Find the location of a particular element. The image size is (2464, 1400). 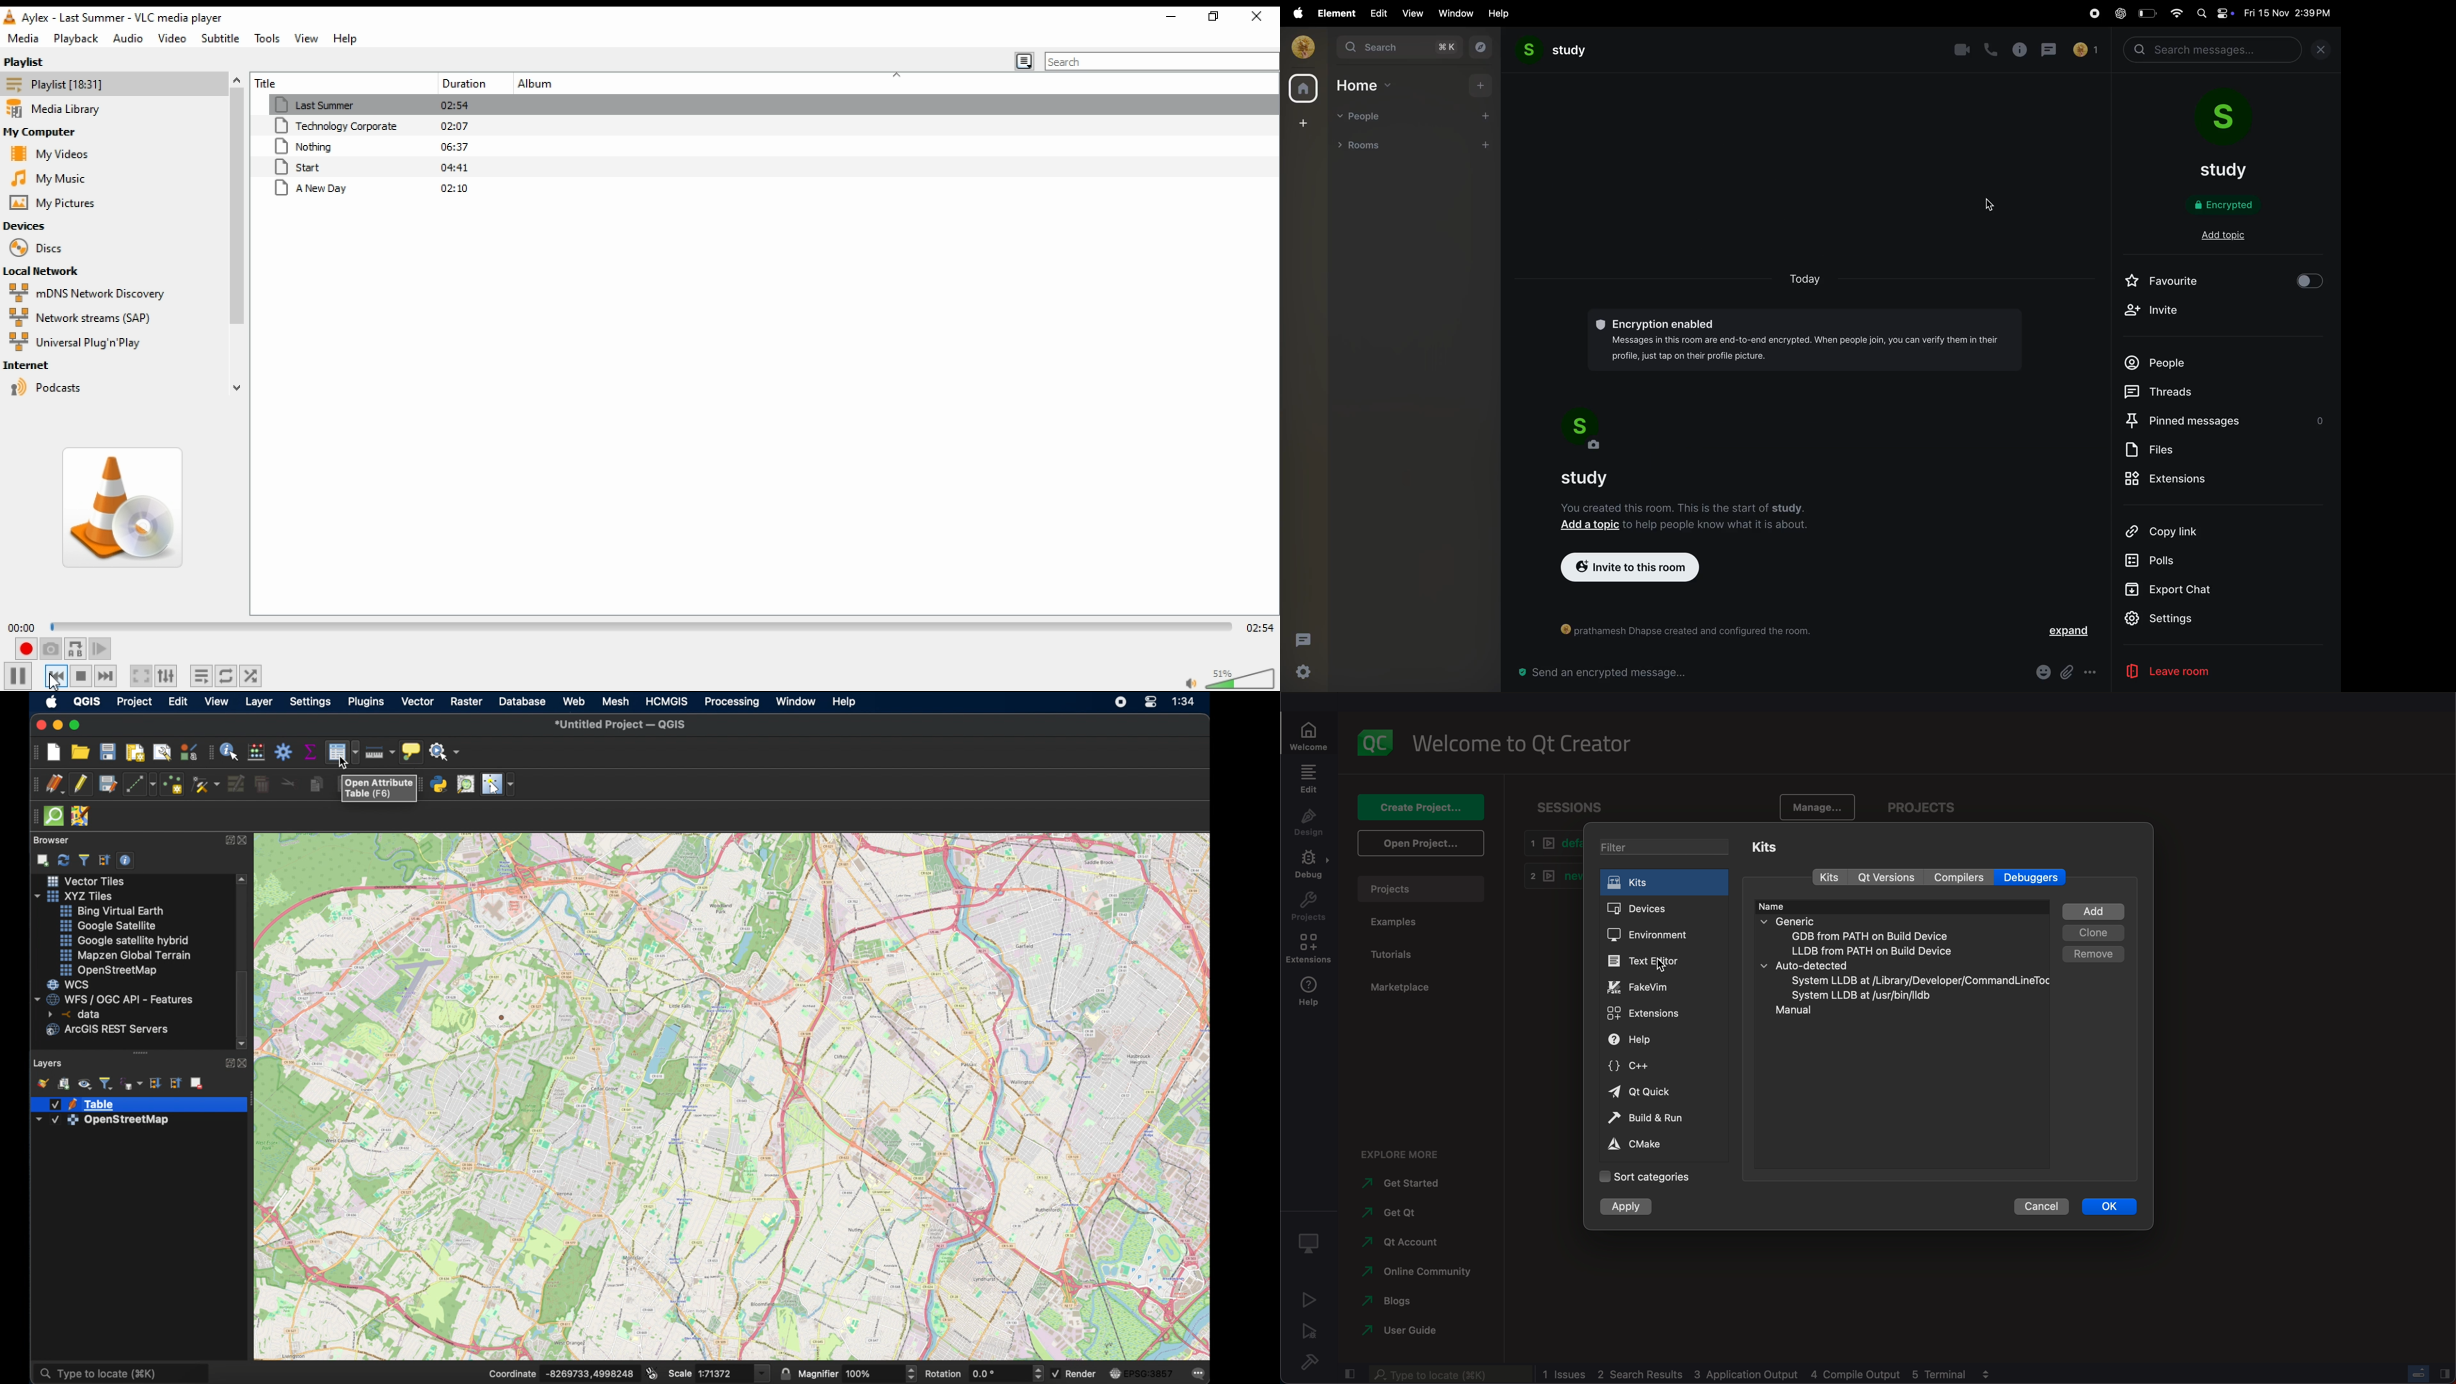

open  is located at coordinates (1420, 846).